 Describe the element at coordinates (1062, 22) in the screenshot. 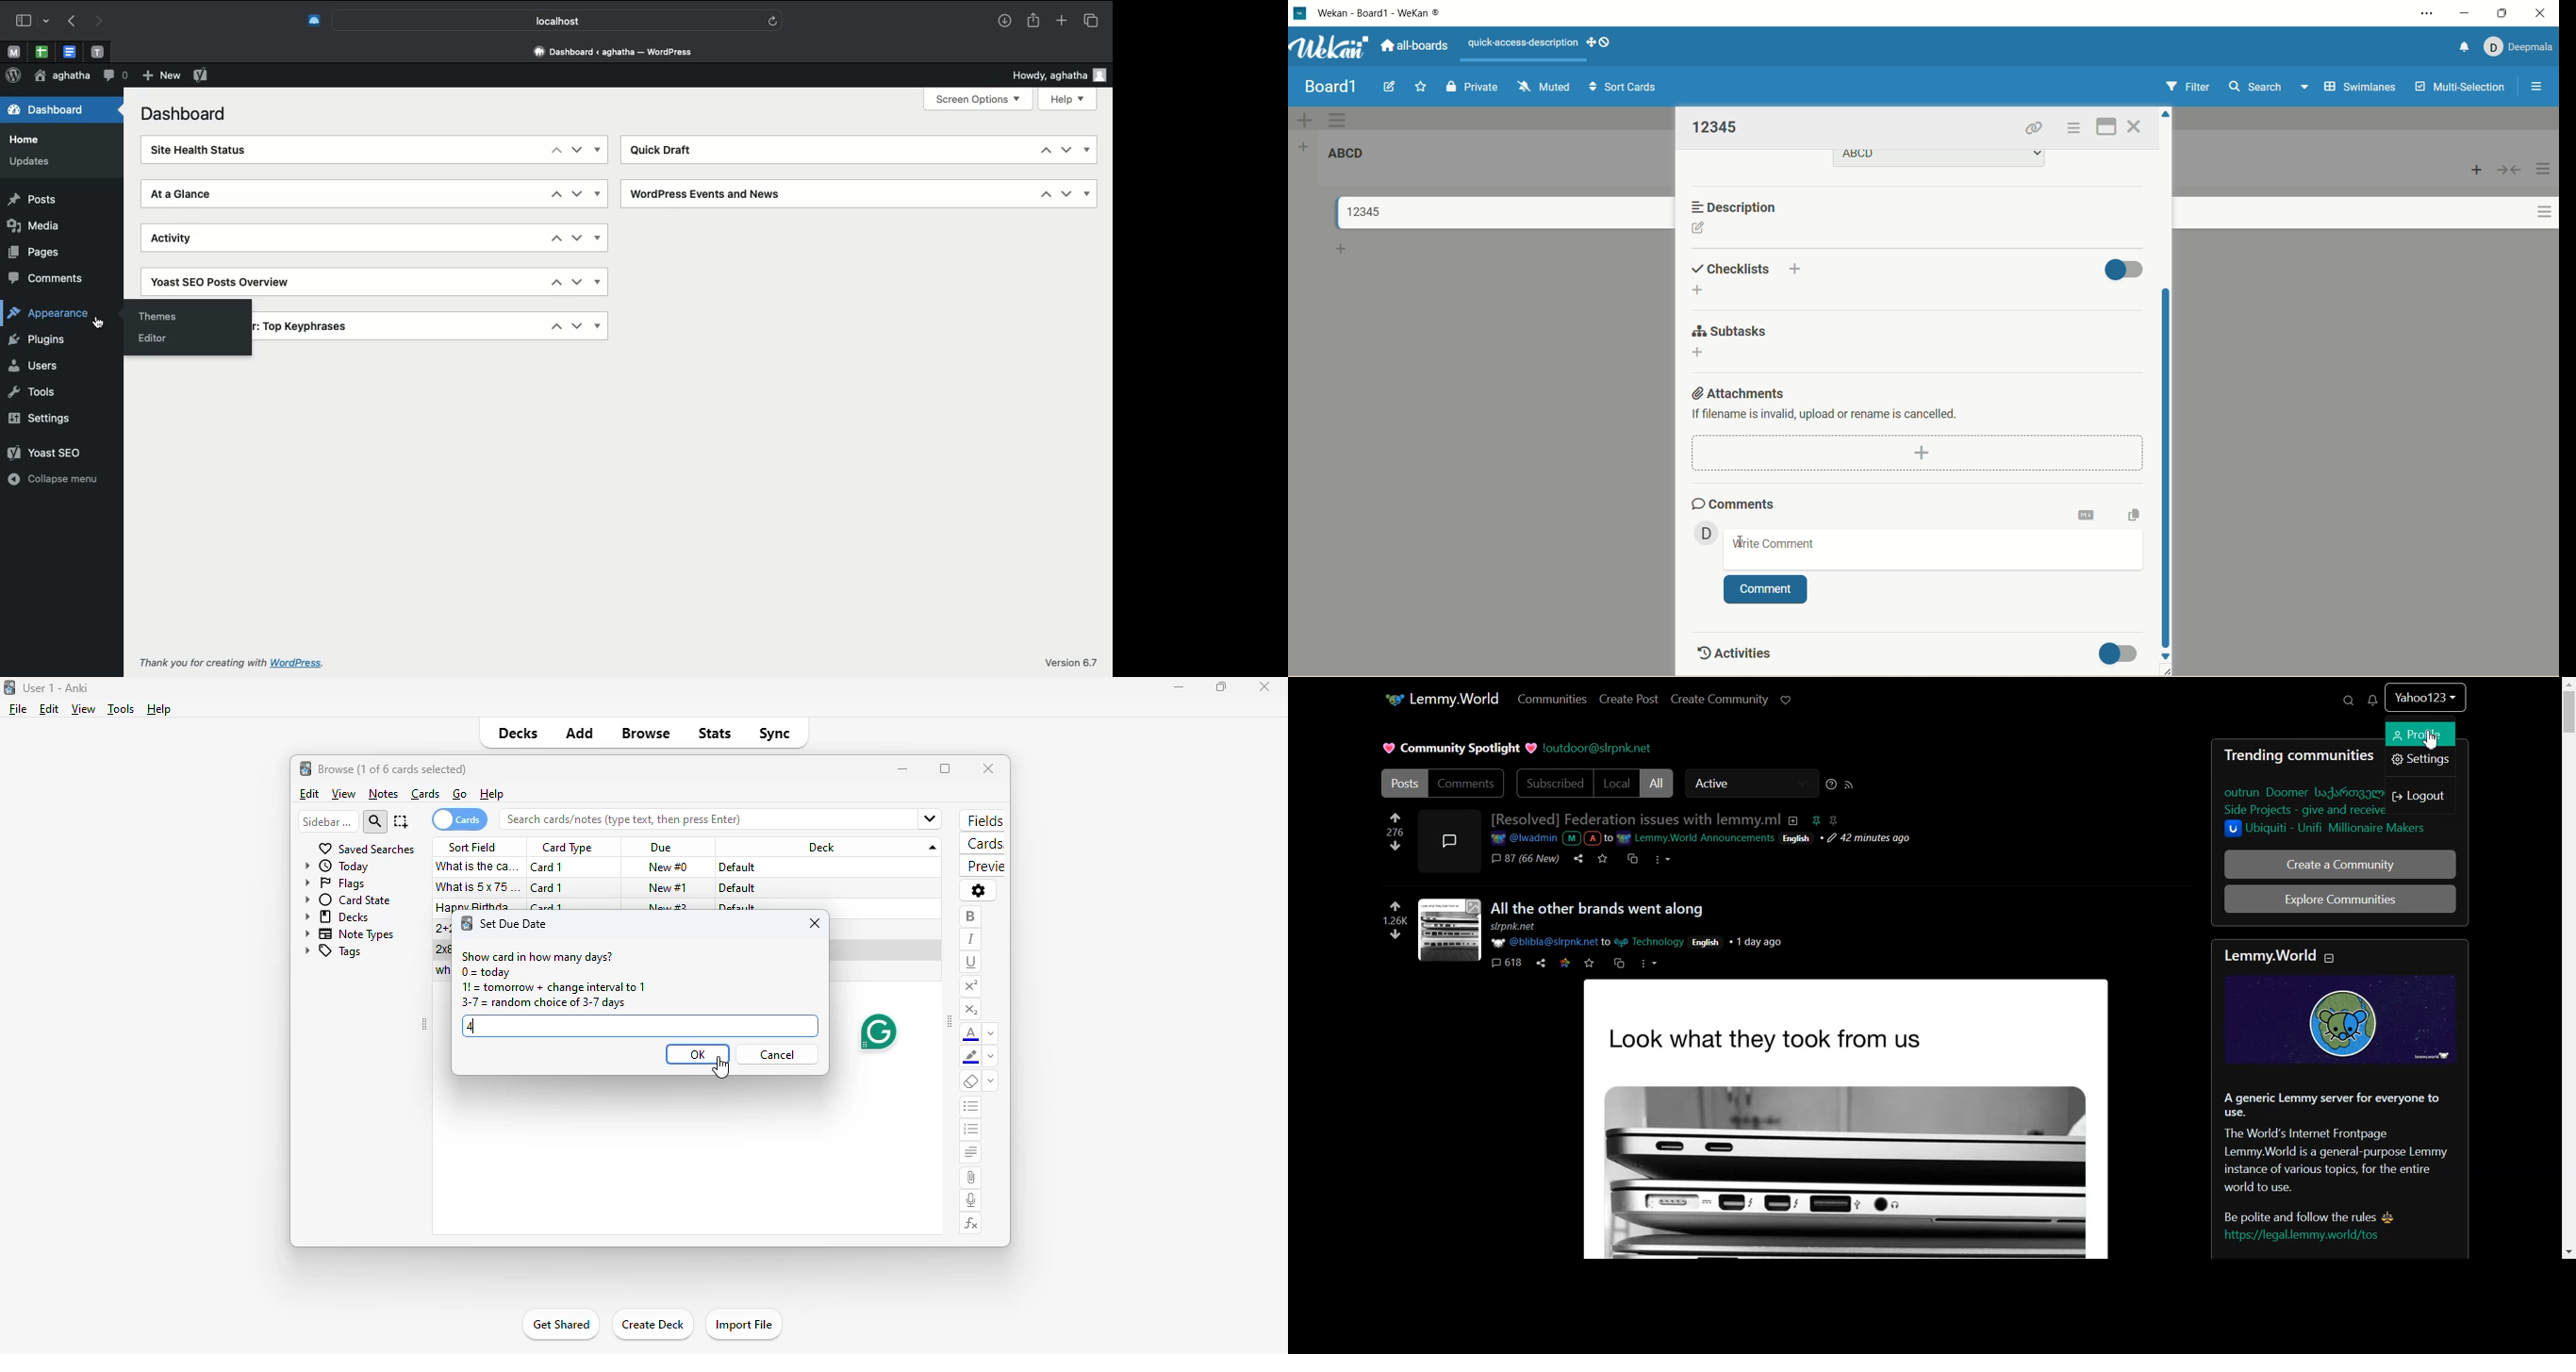

I see `New tab` at that location.